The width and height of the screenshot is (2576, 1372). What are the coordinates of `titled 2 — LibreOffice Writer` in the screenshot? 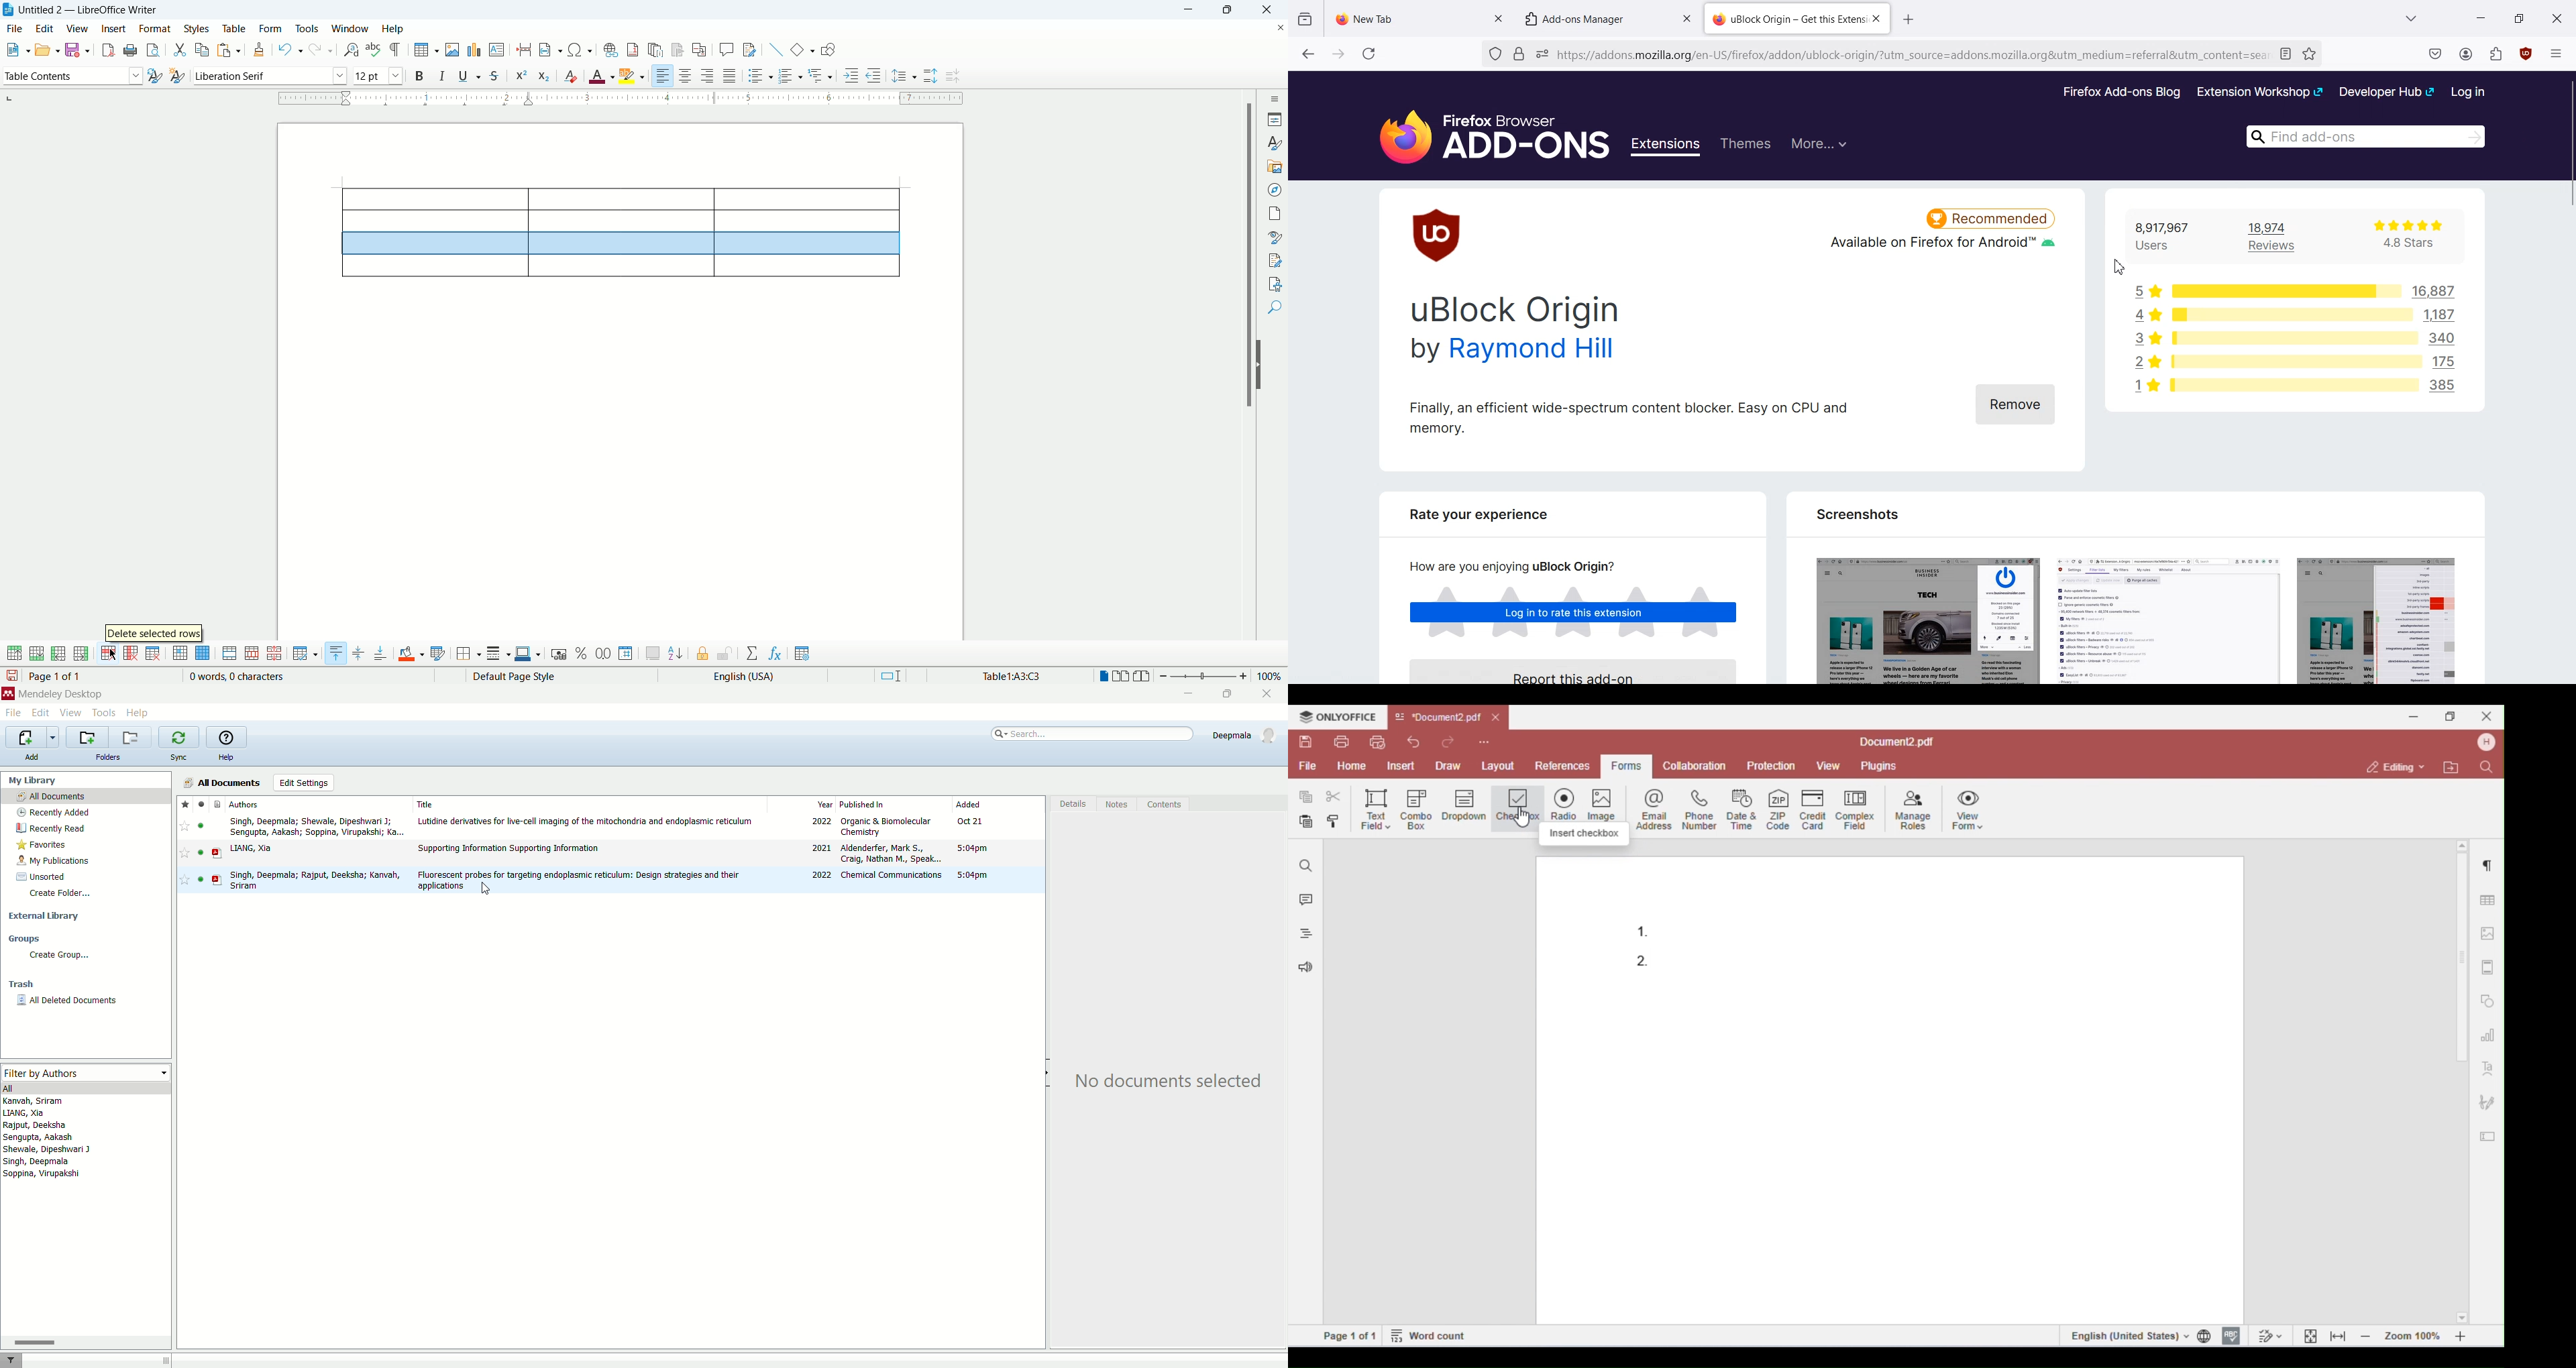 It's located at (95, 9).